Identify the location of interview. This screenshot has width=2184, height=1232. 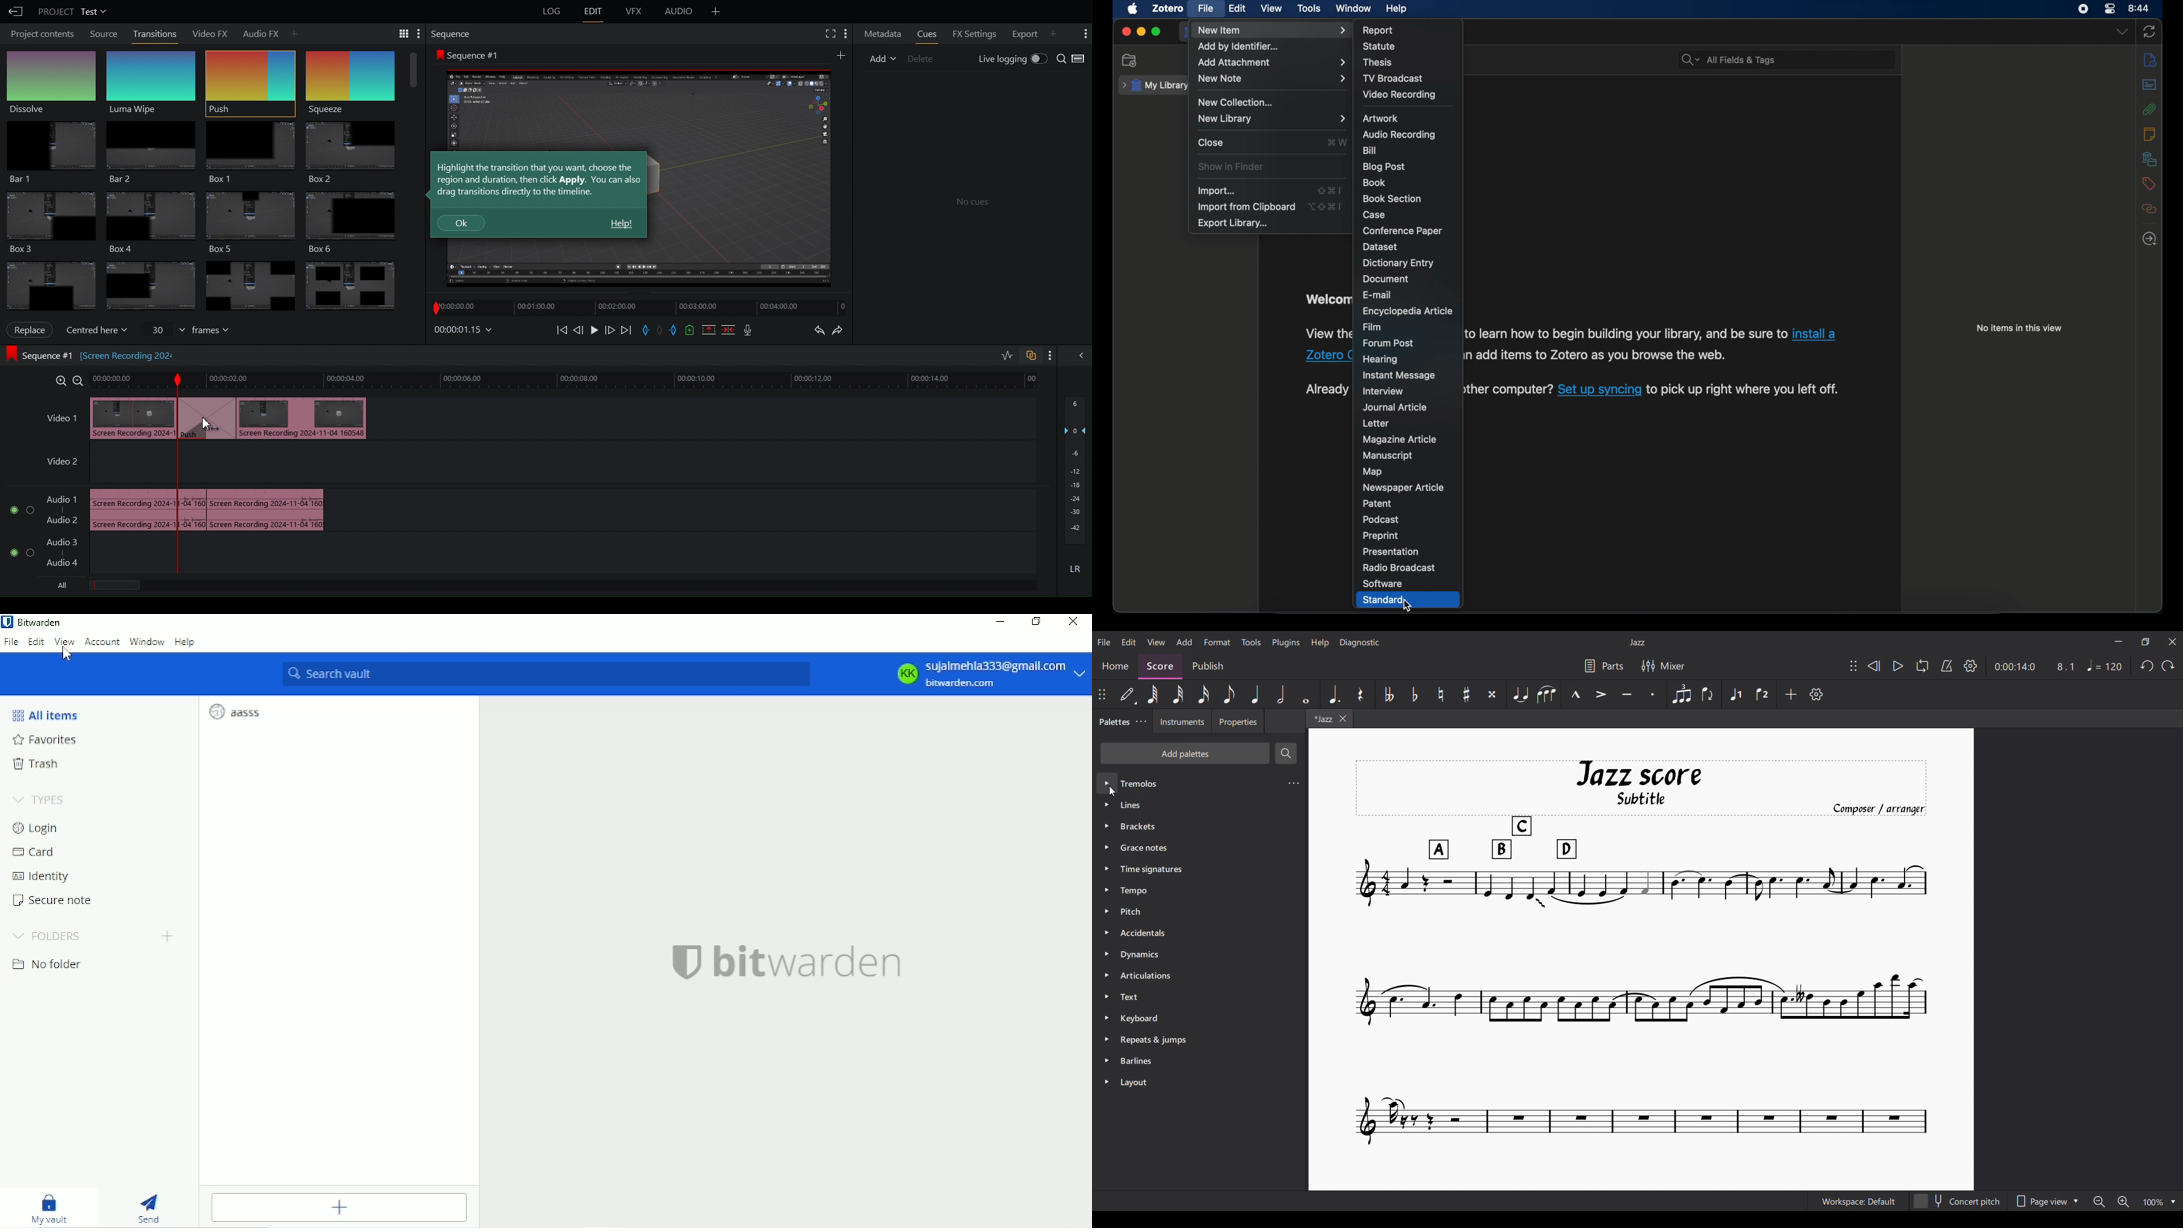
(1383, 391).